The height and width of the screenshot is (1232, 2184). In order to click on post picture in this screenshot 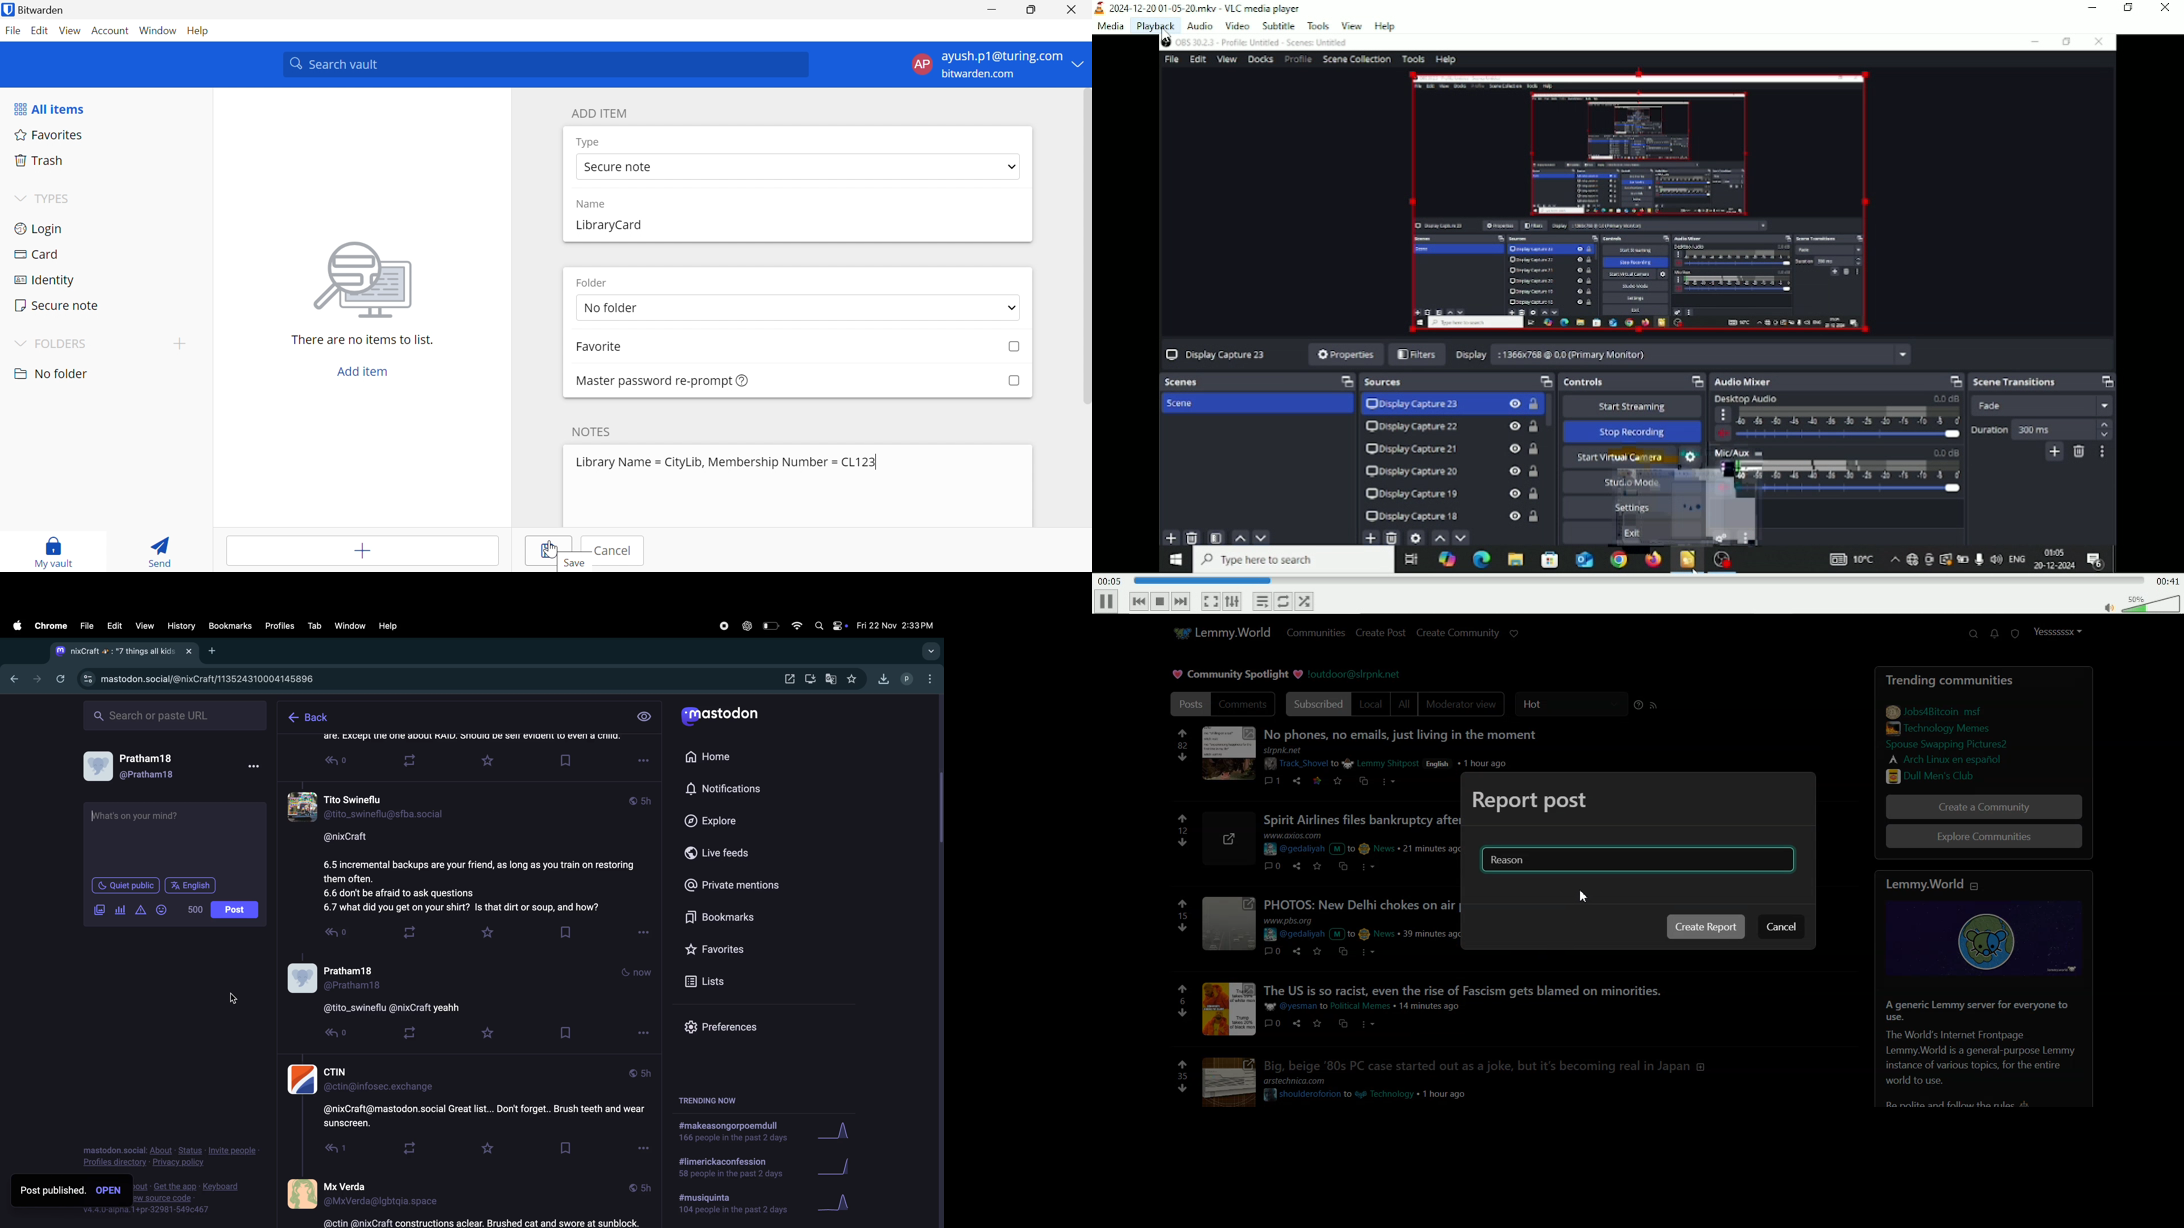, I will do `click(1230, 1009)`.